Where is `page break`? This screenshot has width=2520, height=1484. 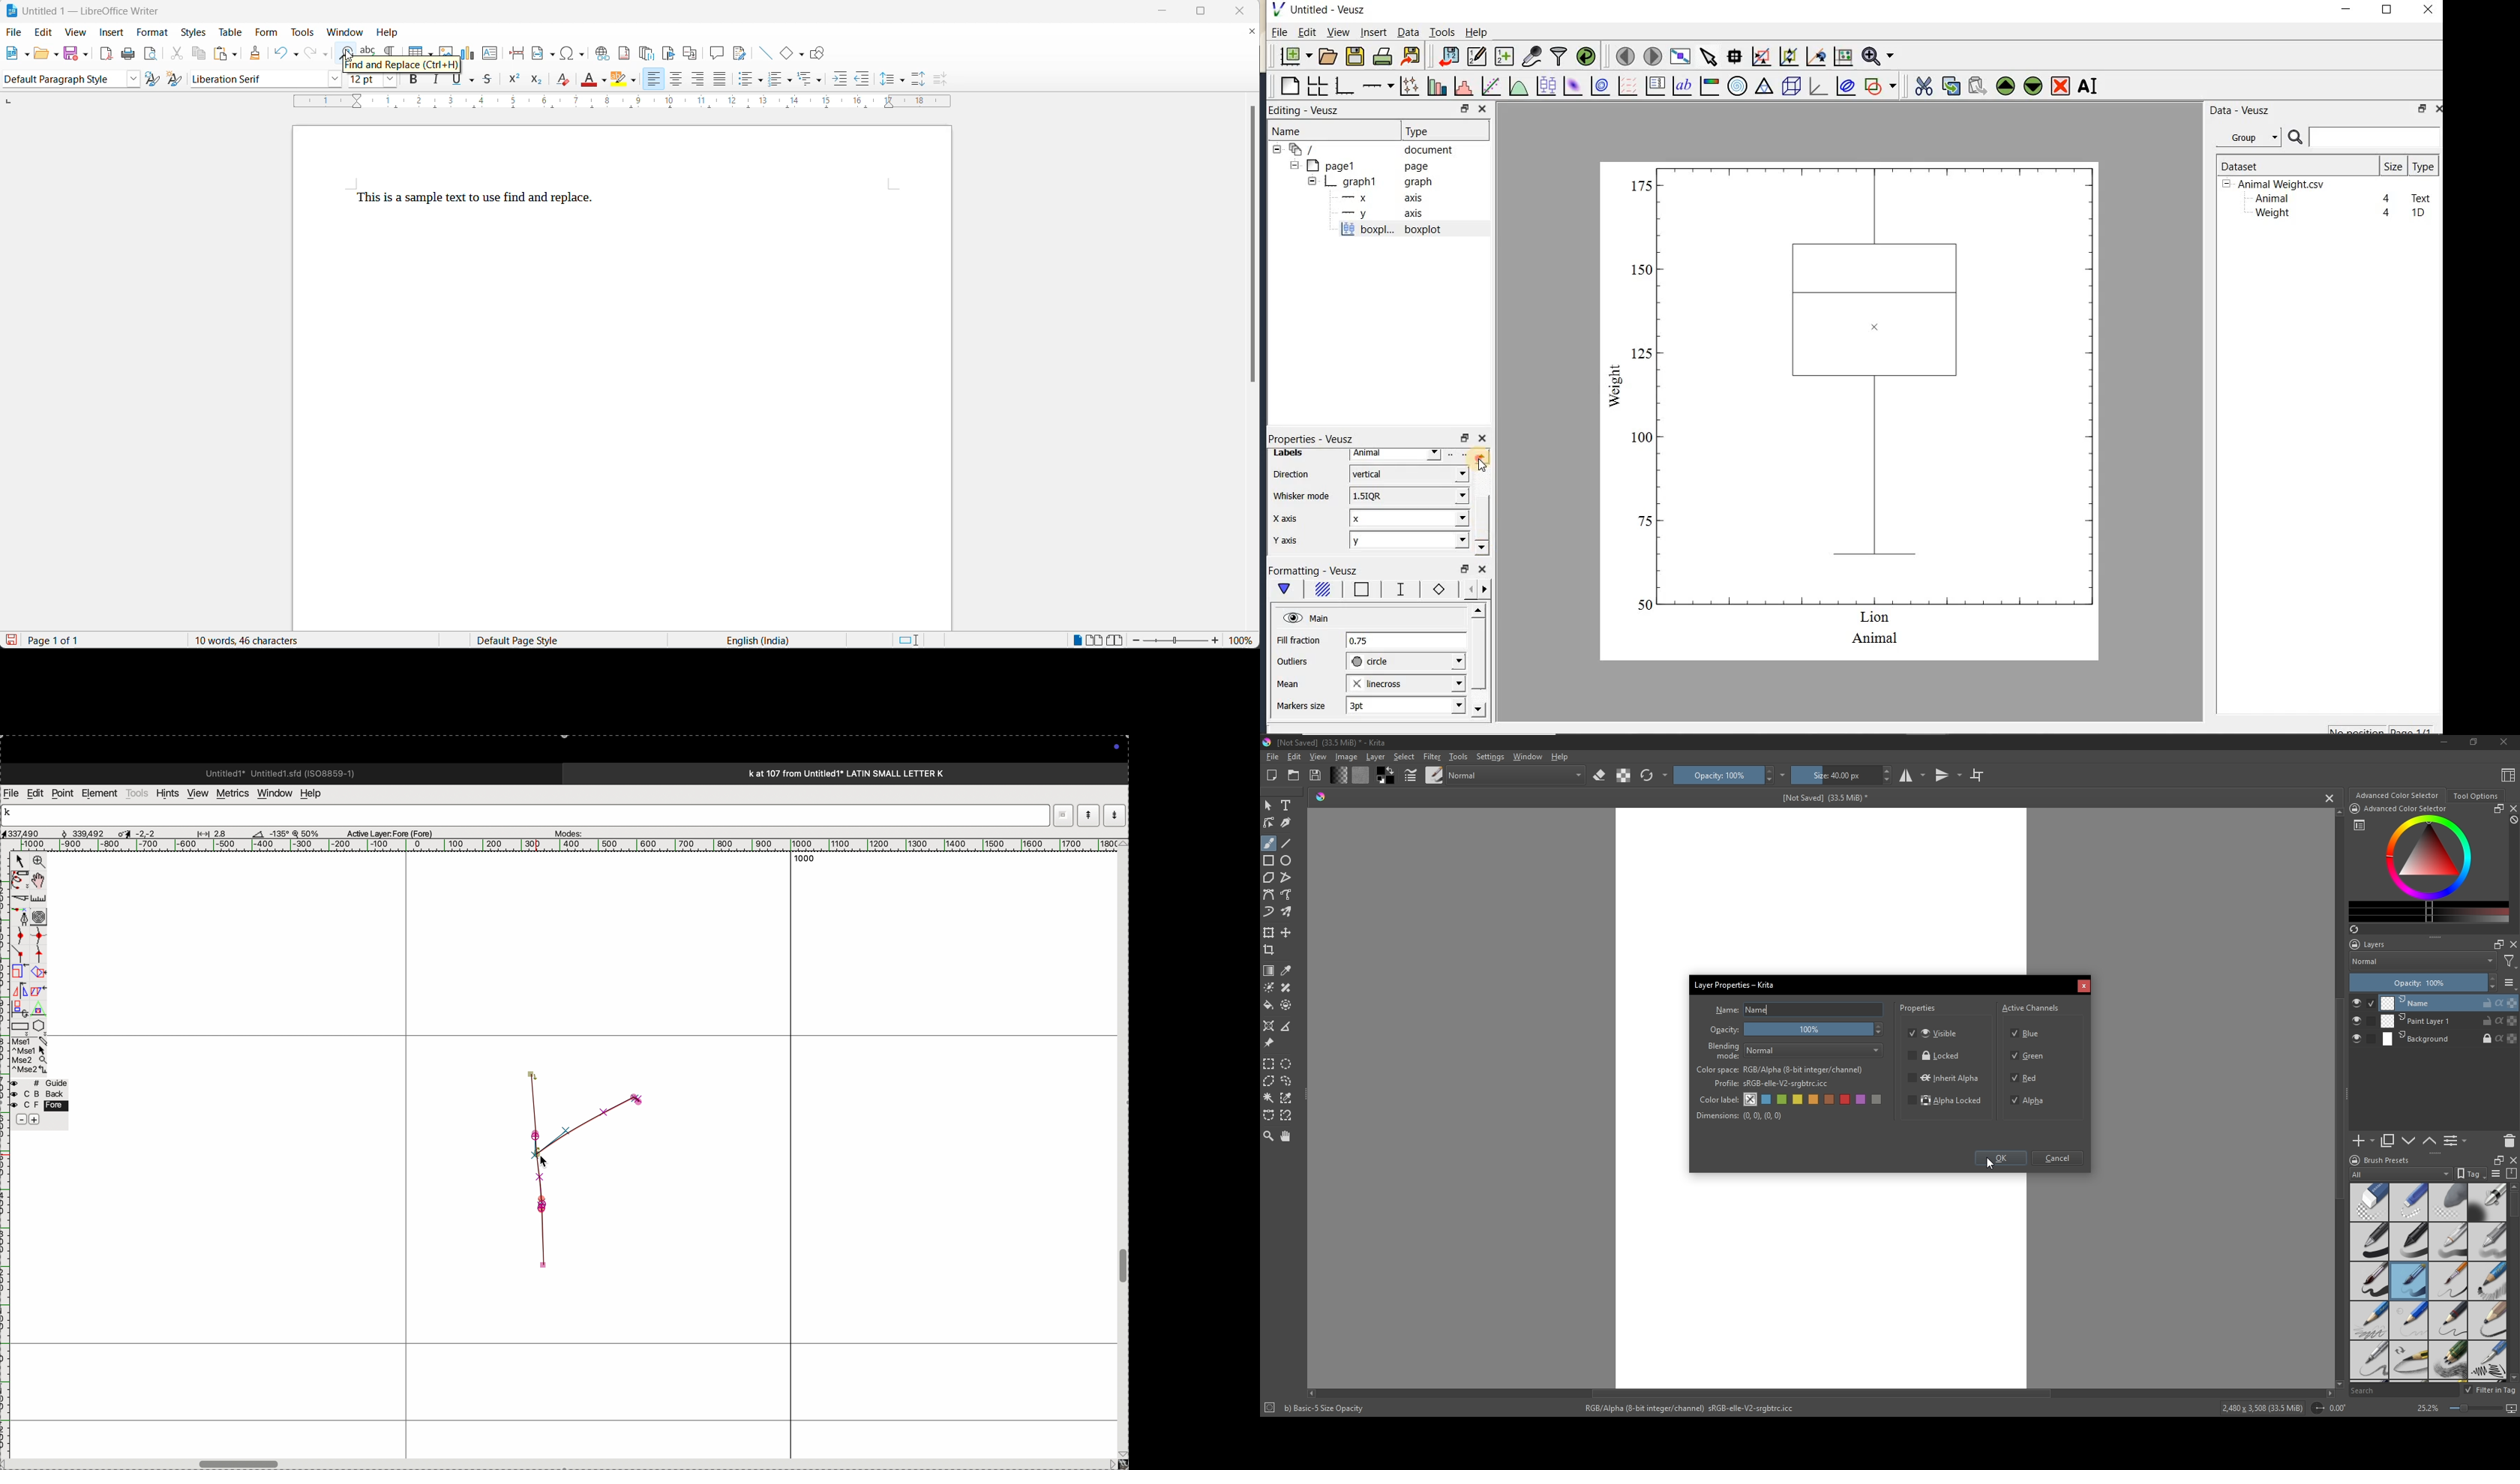 page break is located at coordinates (518, 53).